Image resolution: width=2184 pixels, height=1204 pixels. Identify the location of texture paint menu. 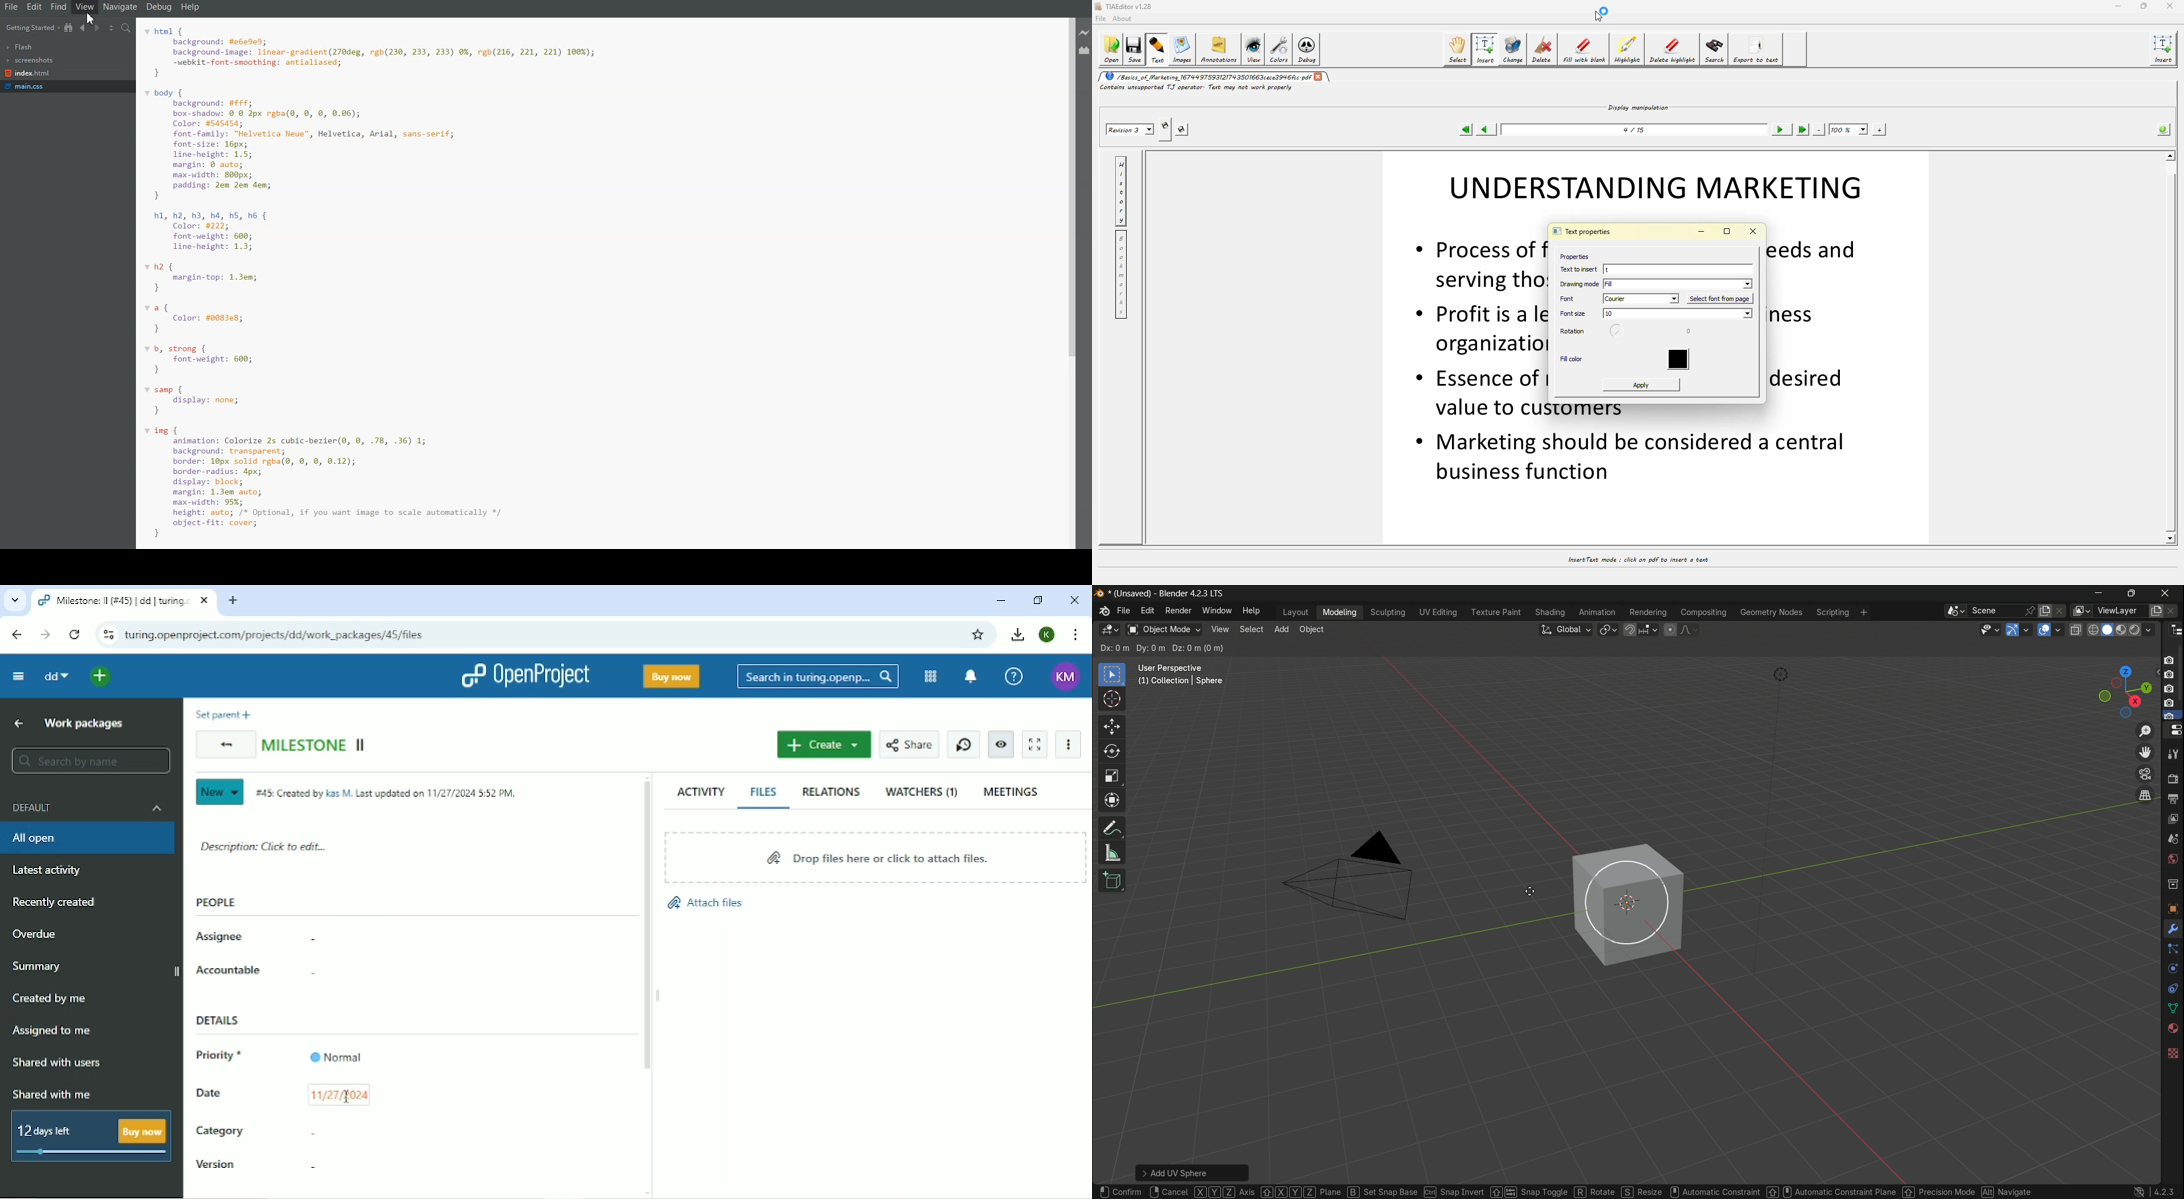
(1496, 613).